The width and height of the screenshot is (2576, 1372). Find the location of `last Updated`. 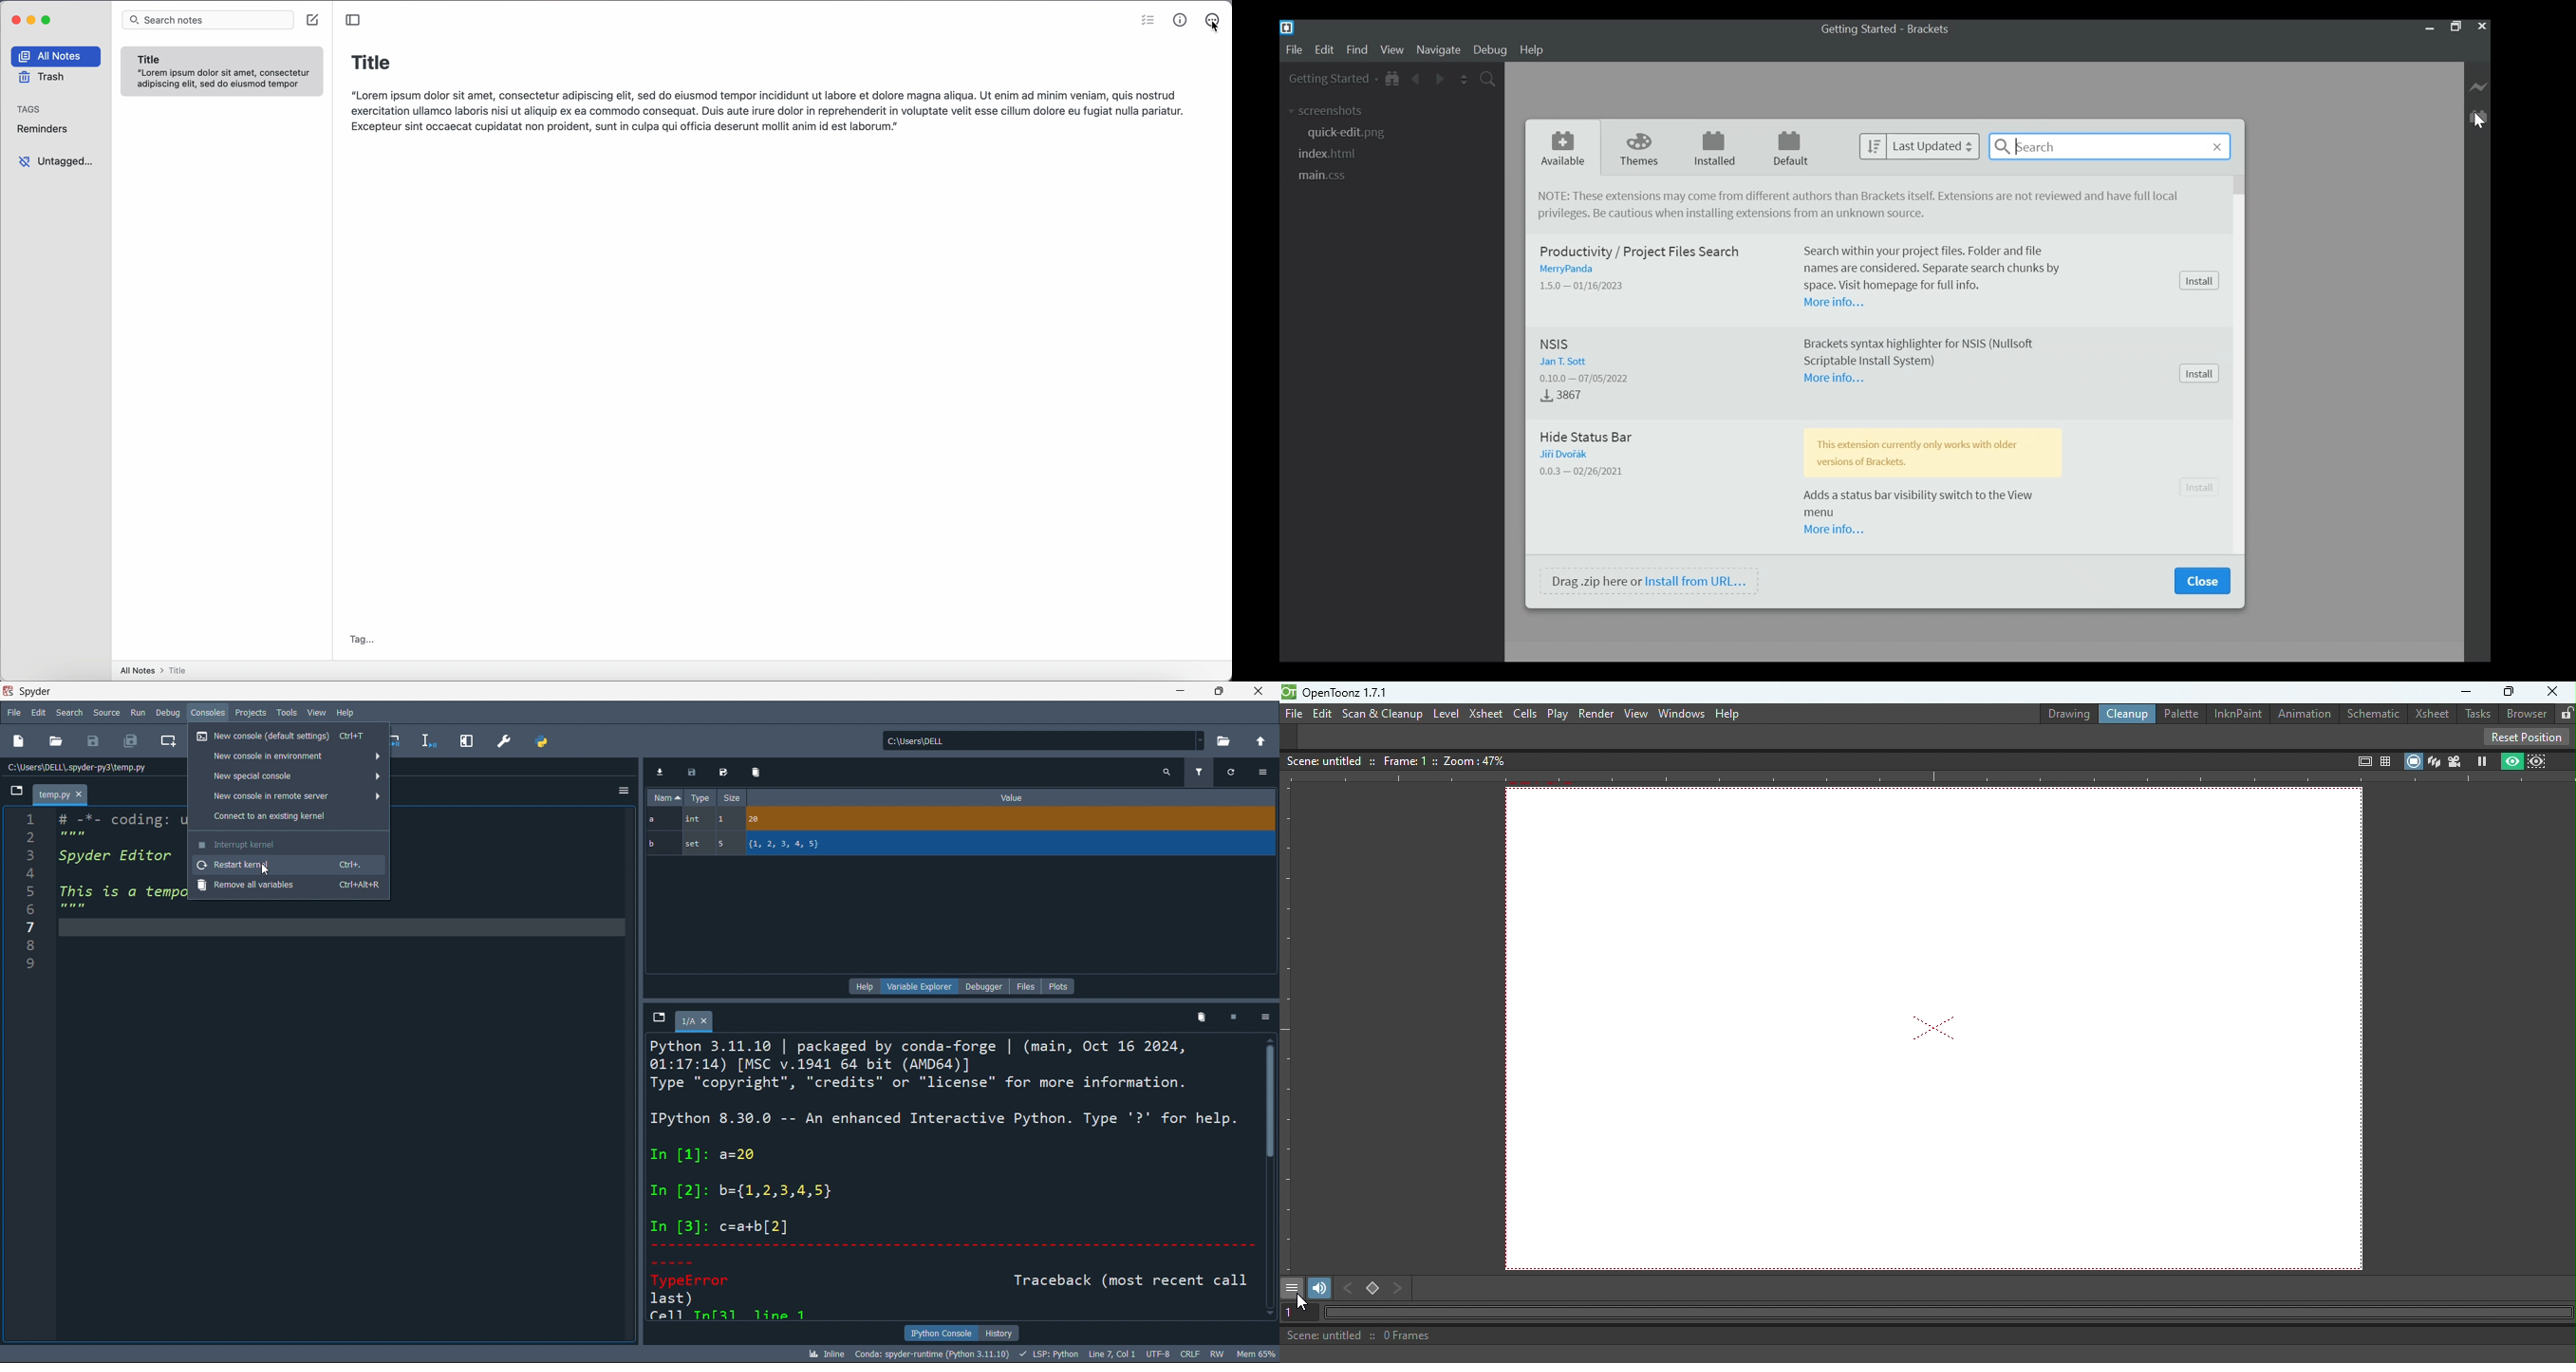

last Updated is located at coordinates (1921, 146).